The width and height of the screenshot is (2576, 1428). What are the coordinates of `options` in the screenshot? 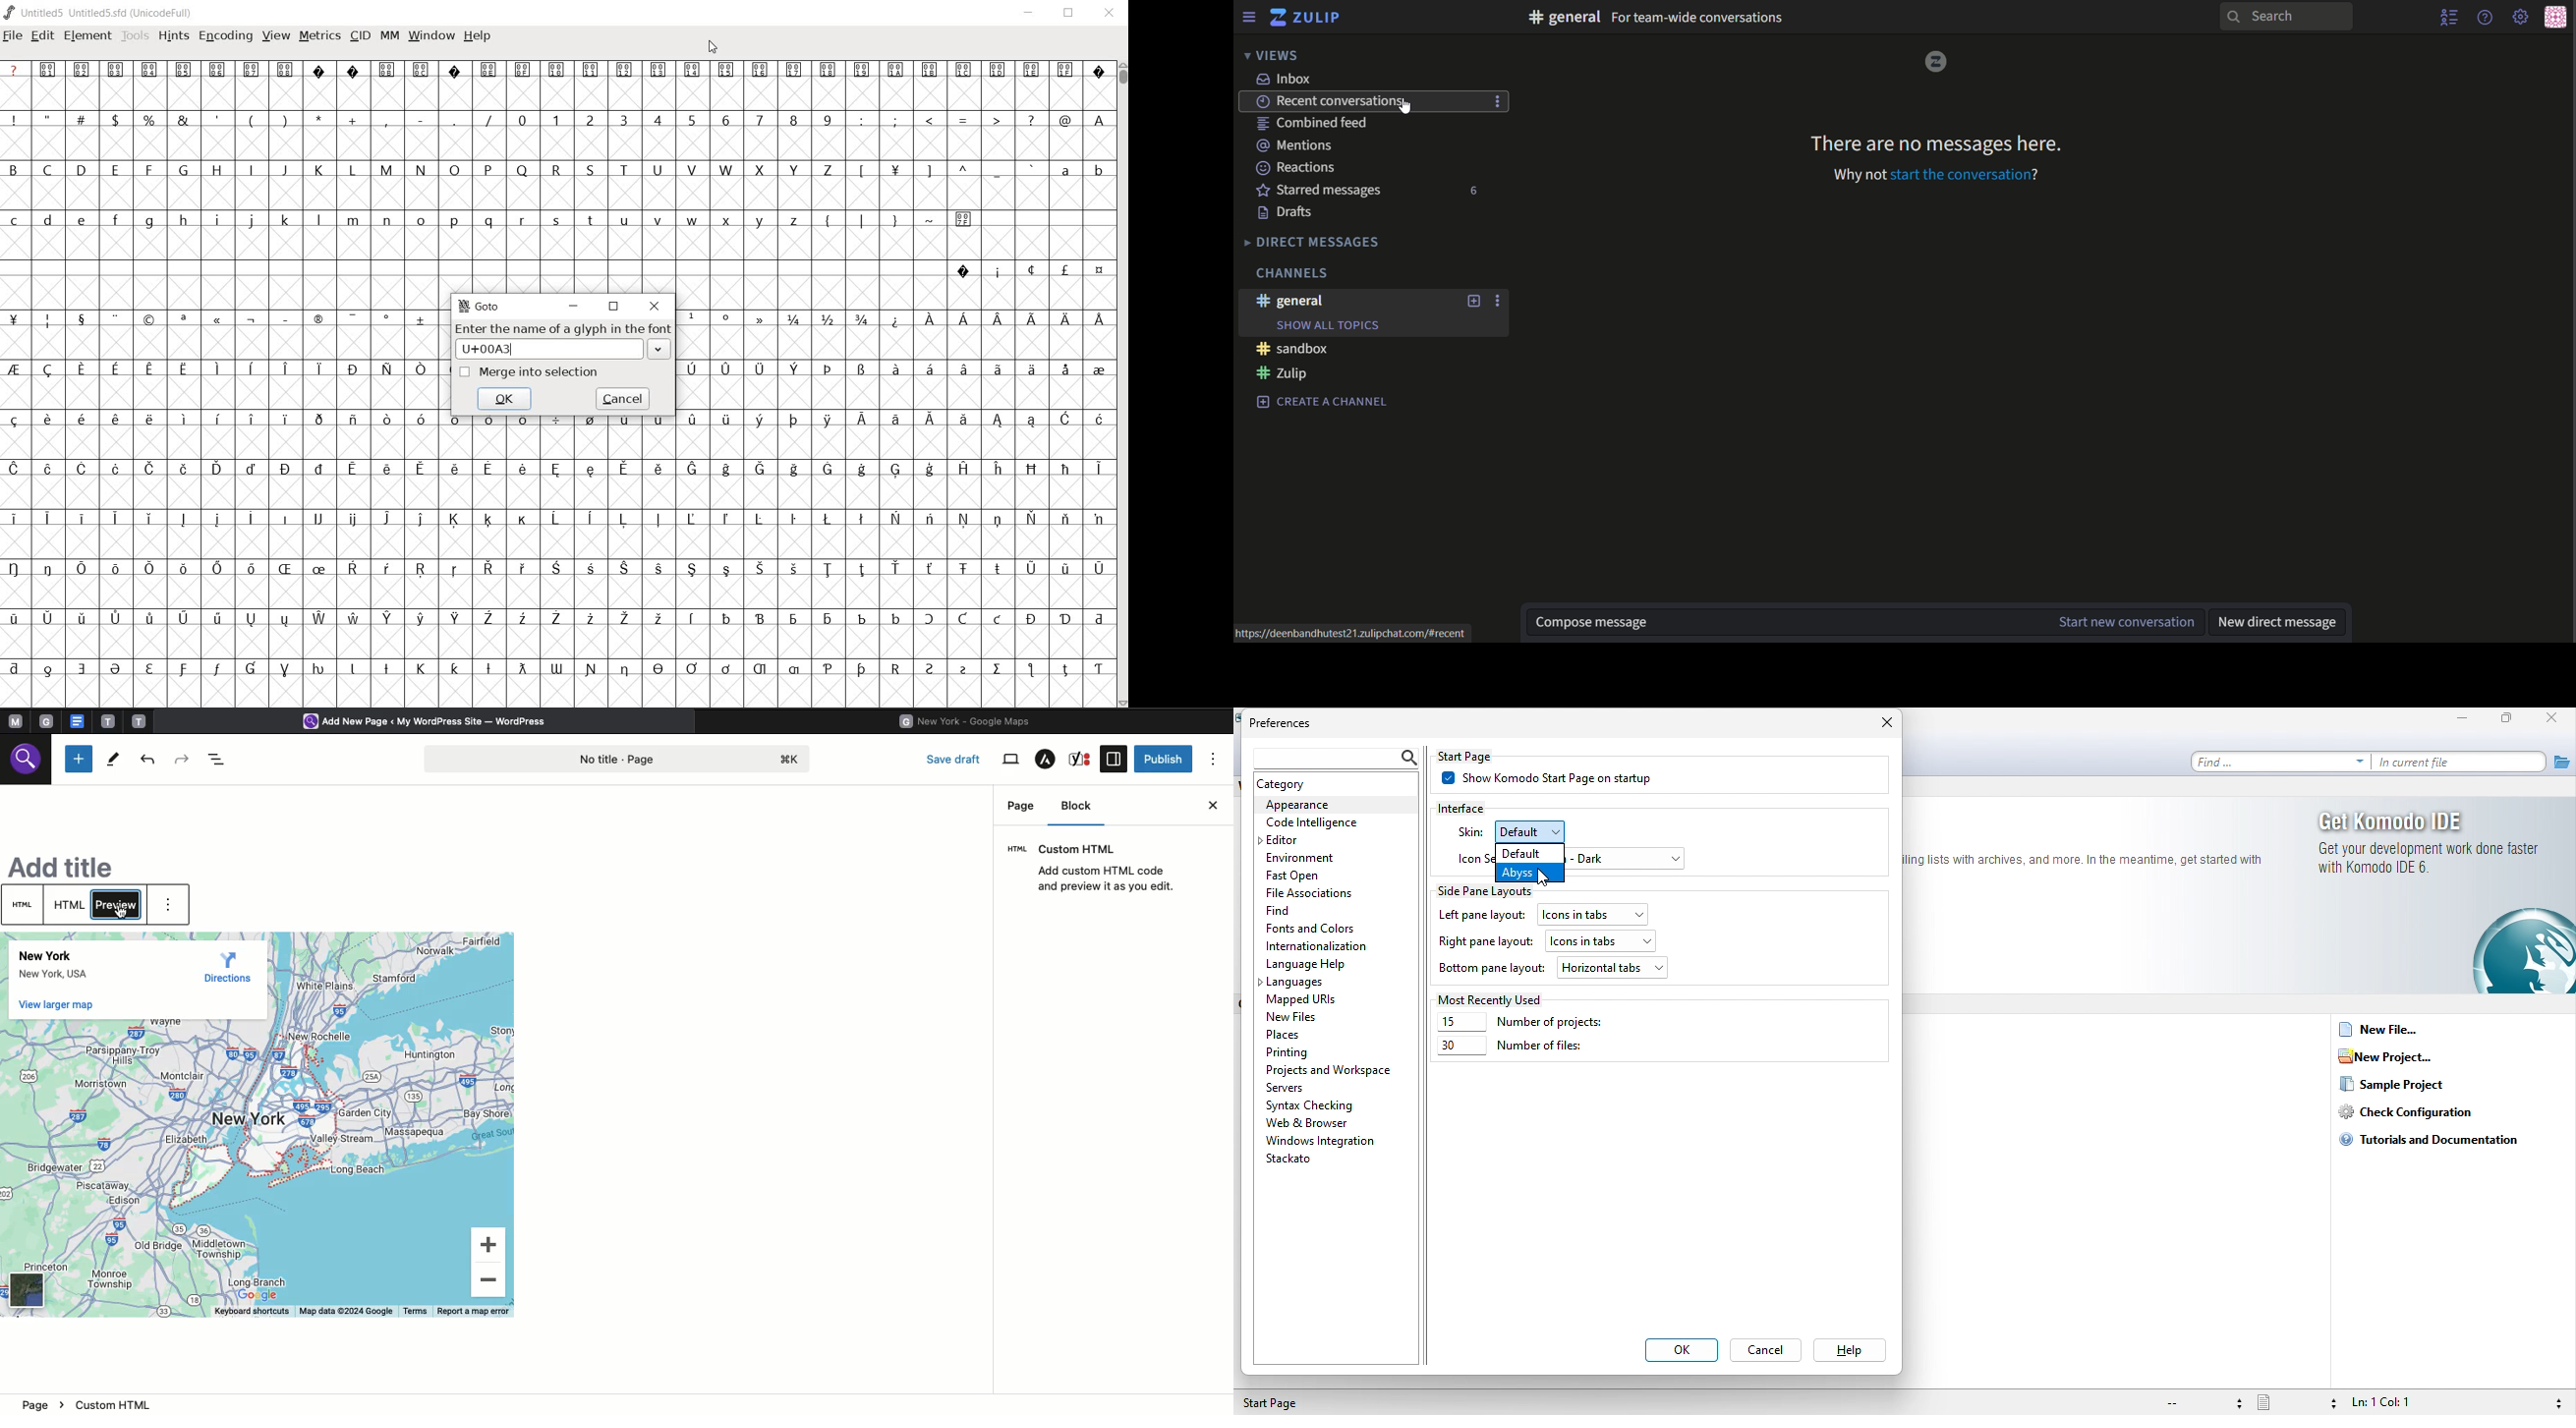 It's located at (1498, 300).